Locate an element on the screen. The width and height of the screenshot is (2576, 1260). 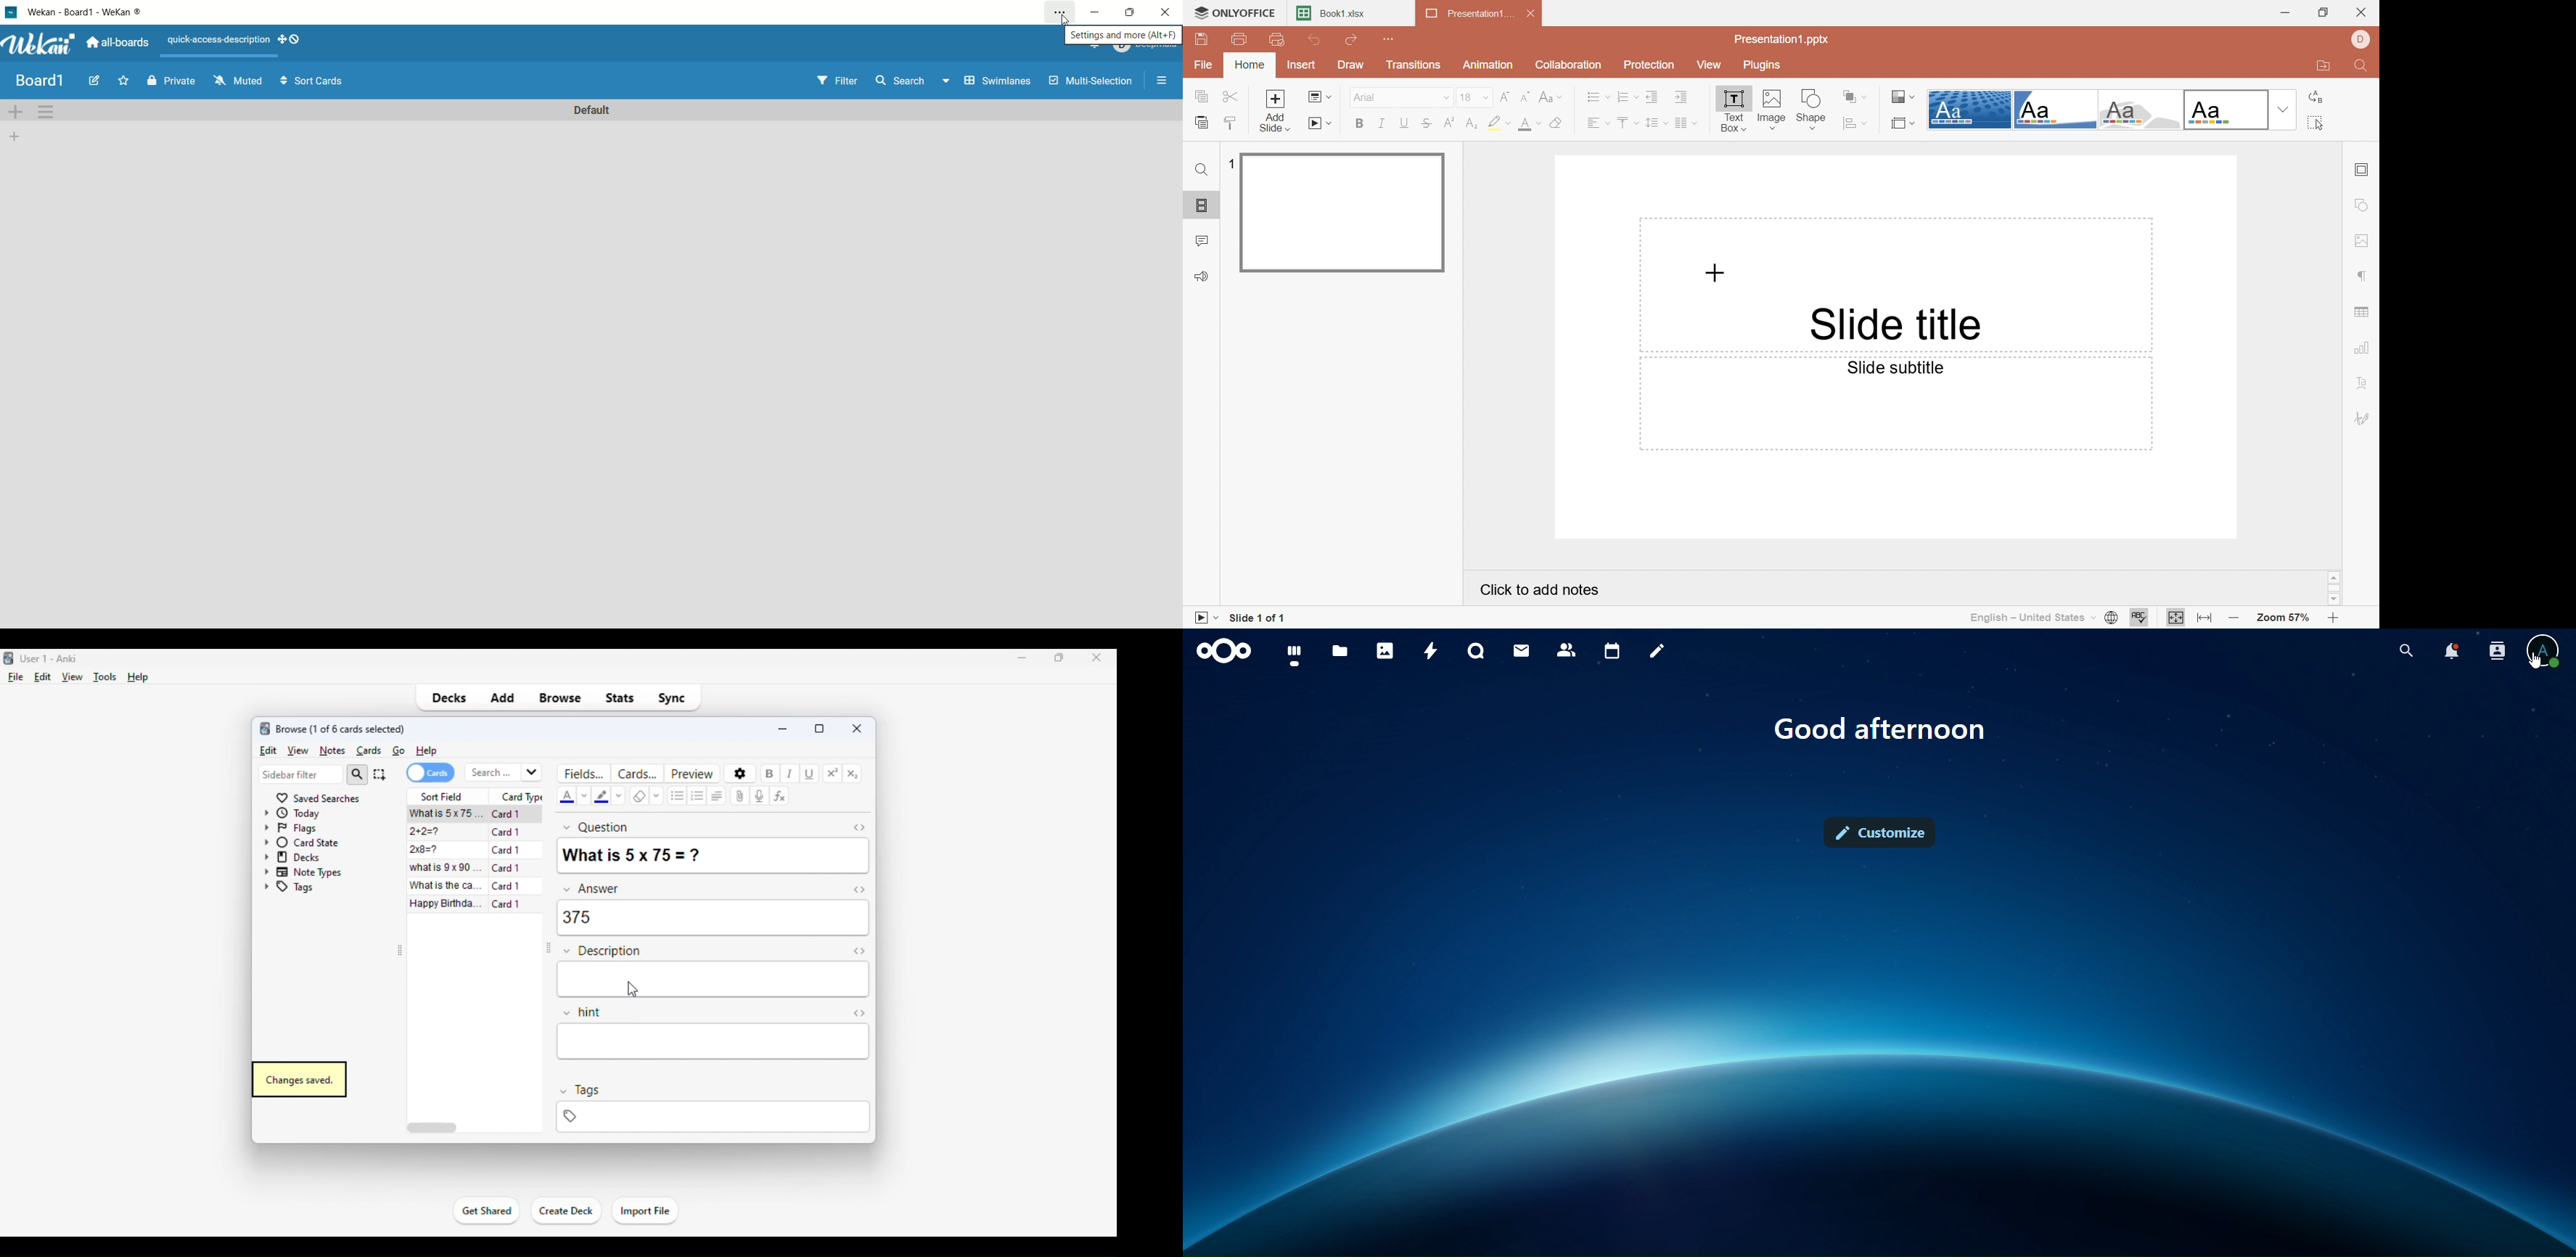
Transitions is located at coordinates (1413, 65).